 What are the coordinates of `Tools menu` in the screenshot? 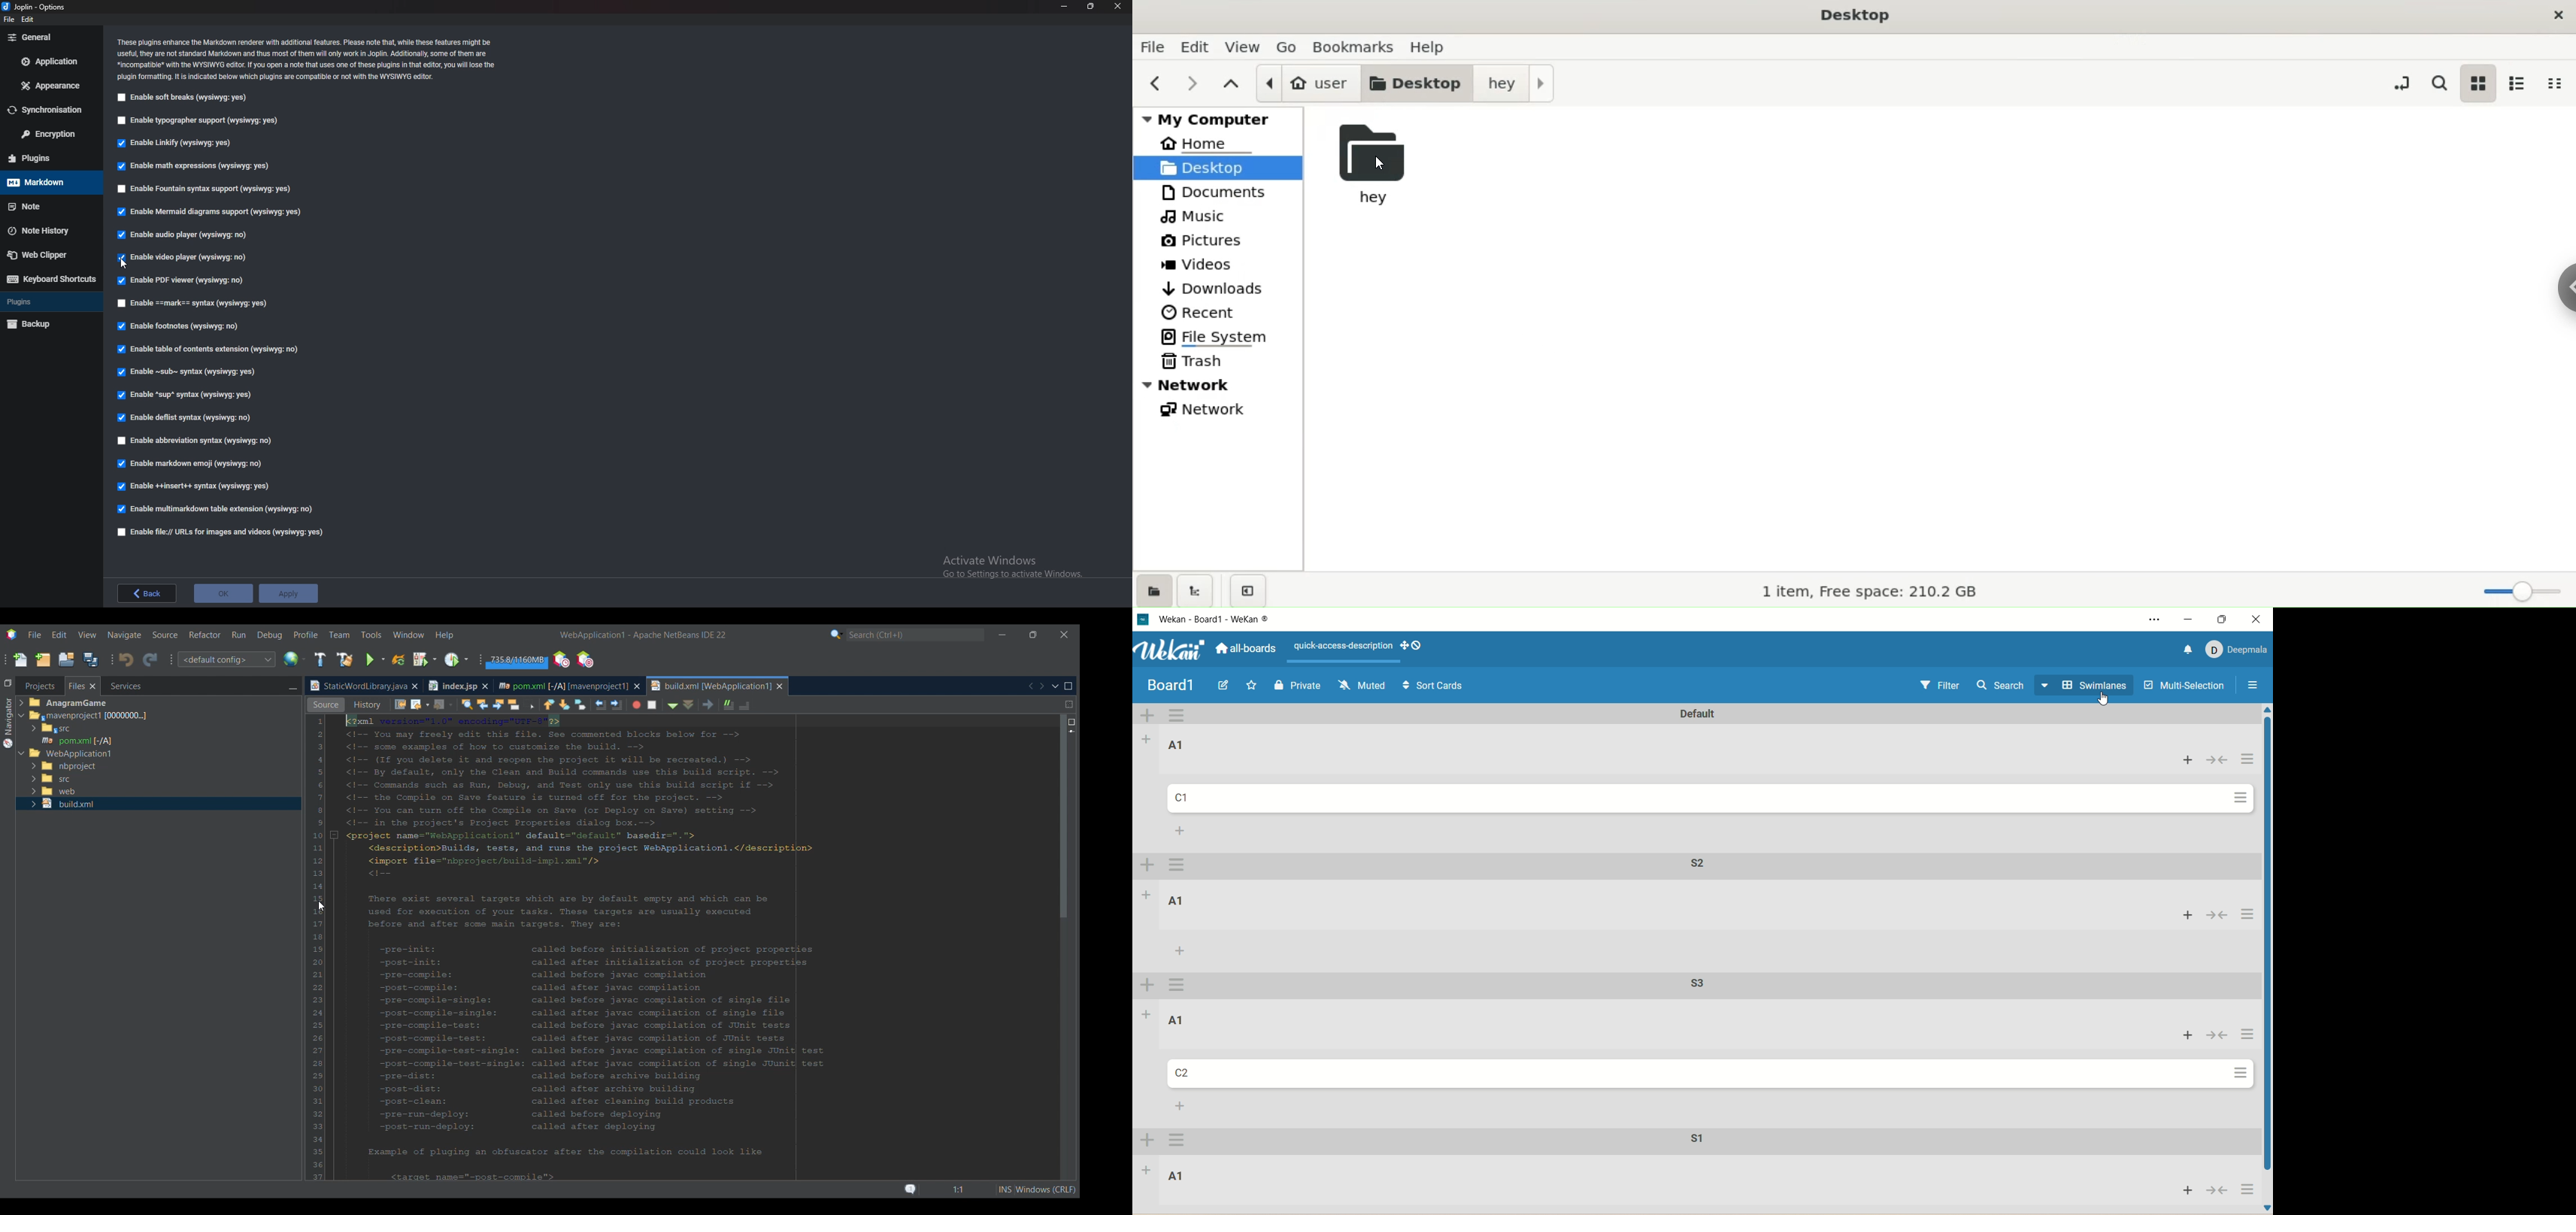 It's located at (371, 634).